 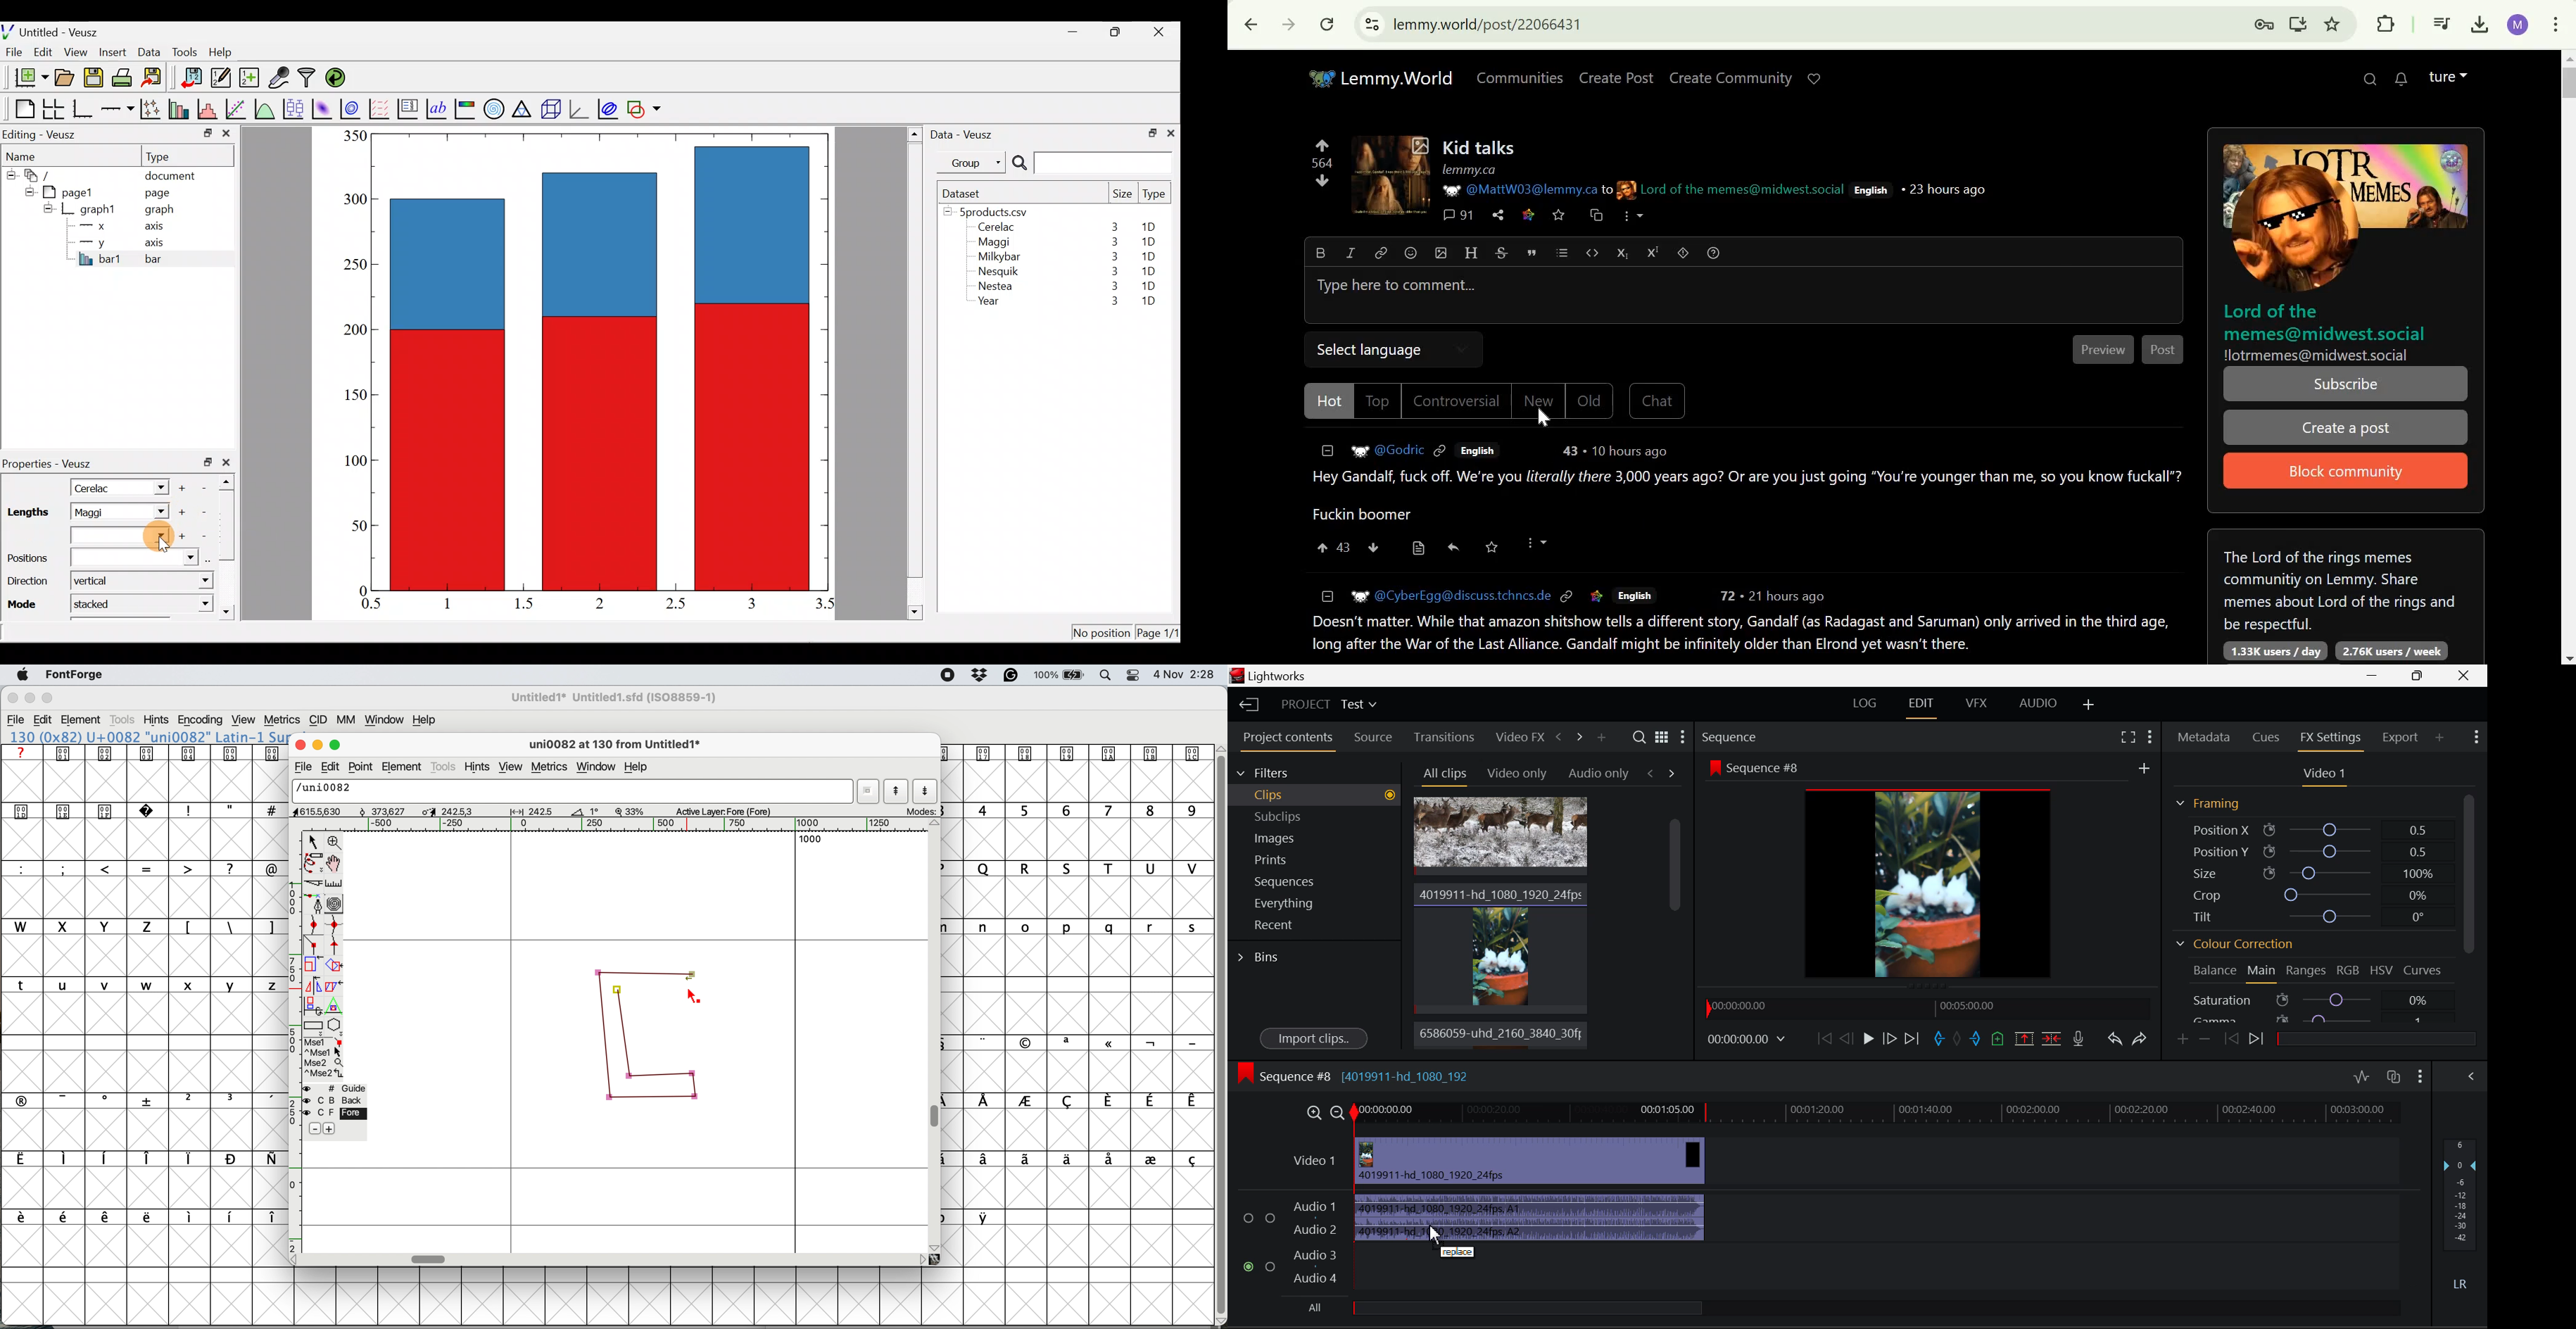 What do you see at coordinates (124, 720) in the screenshot?
I see `tools` at bounding box center [124, 720].